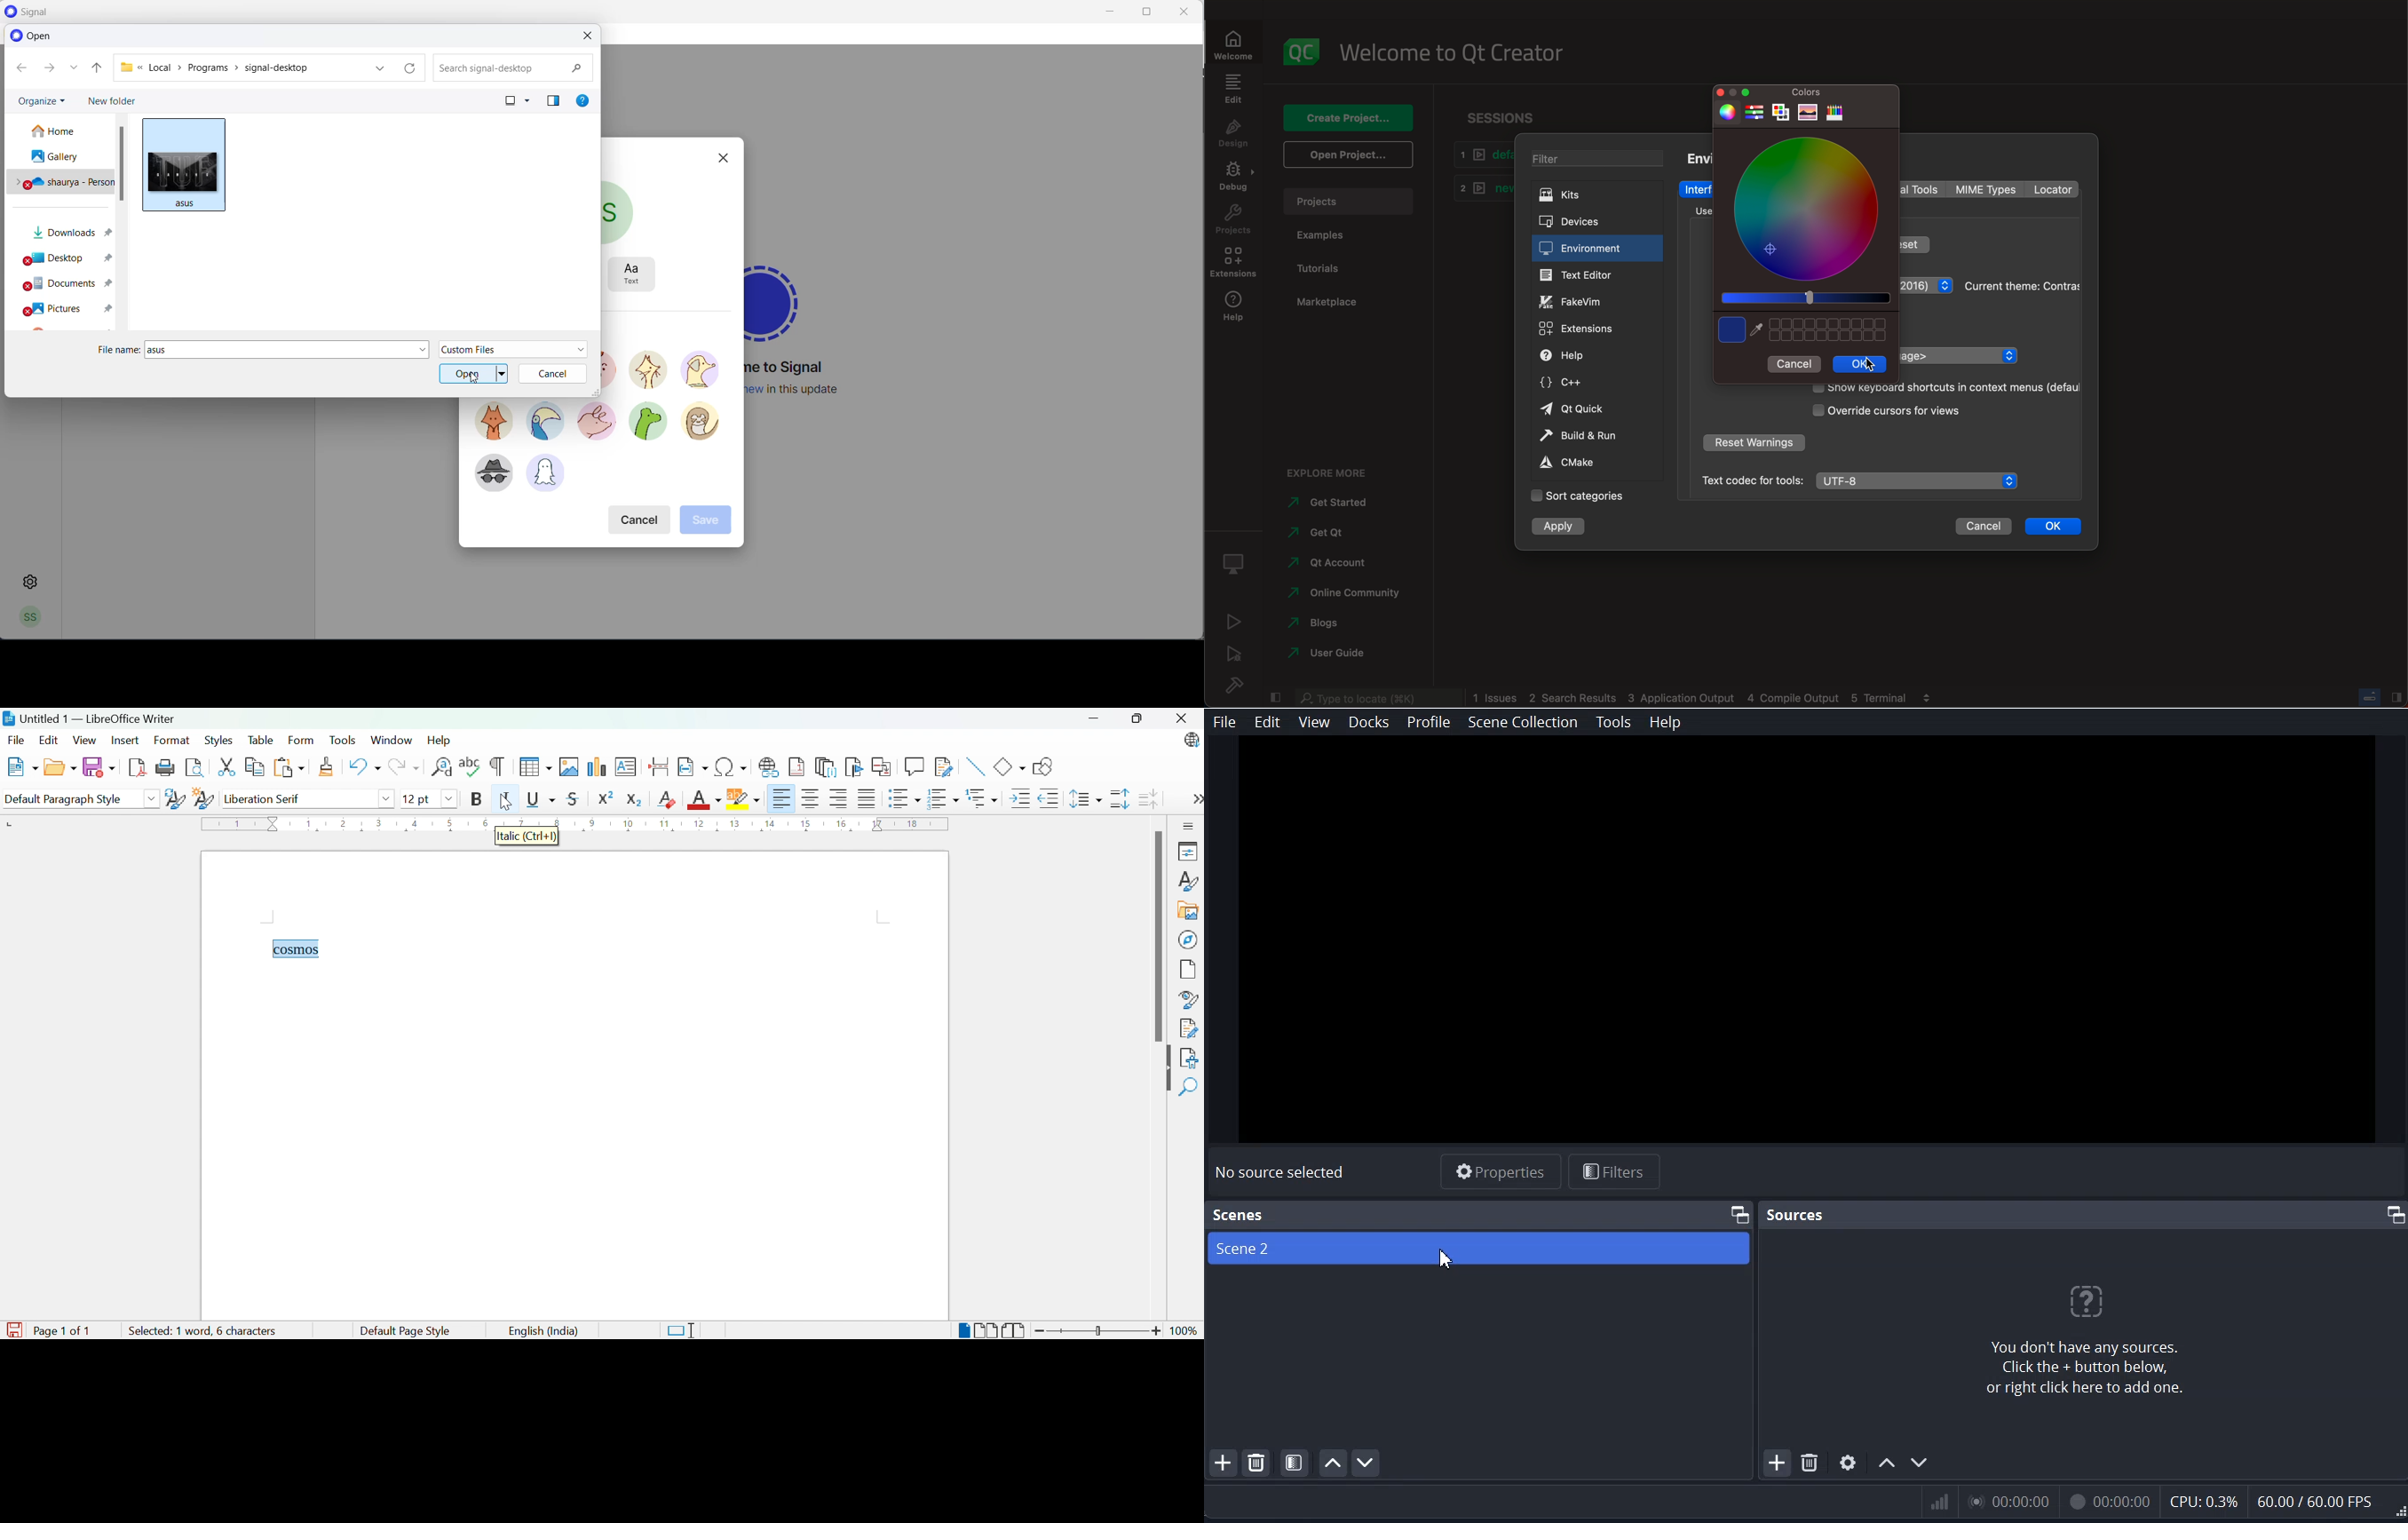 This screenshot has width=2408, height=1540. Describe the element at coordinates (442, 742) in the screenshot. I see `Help` at that location.